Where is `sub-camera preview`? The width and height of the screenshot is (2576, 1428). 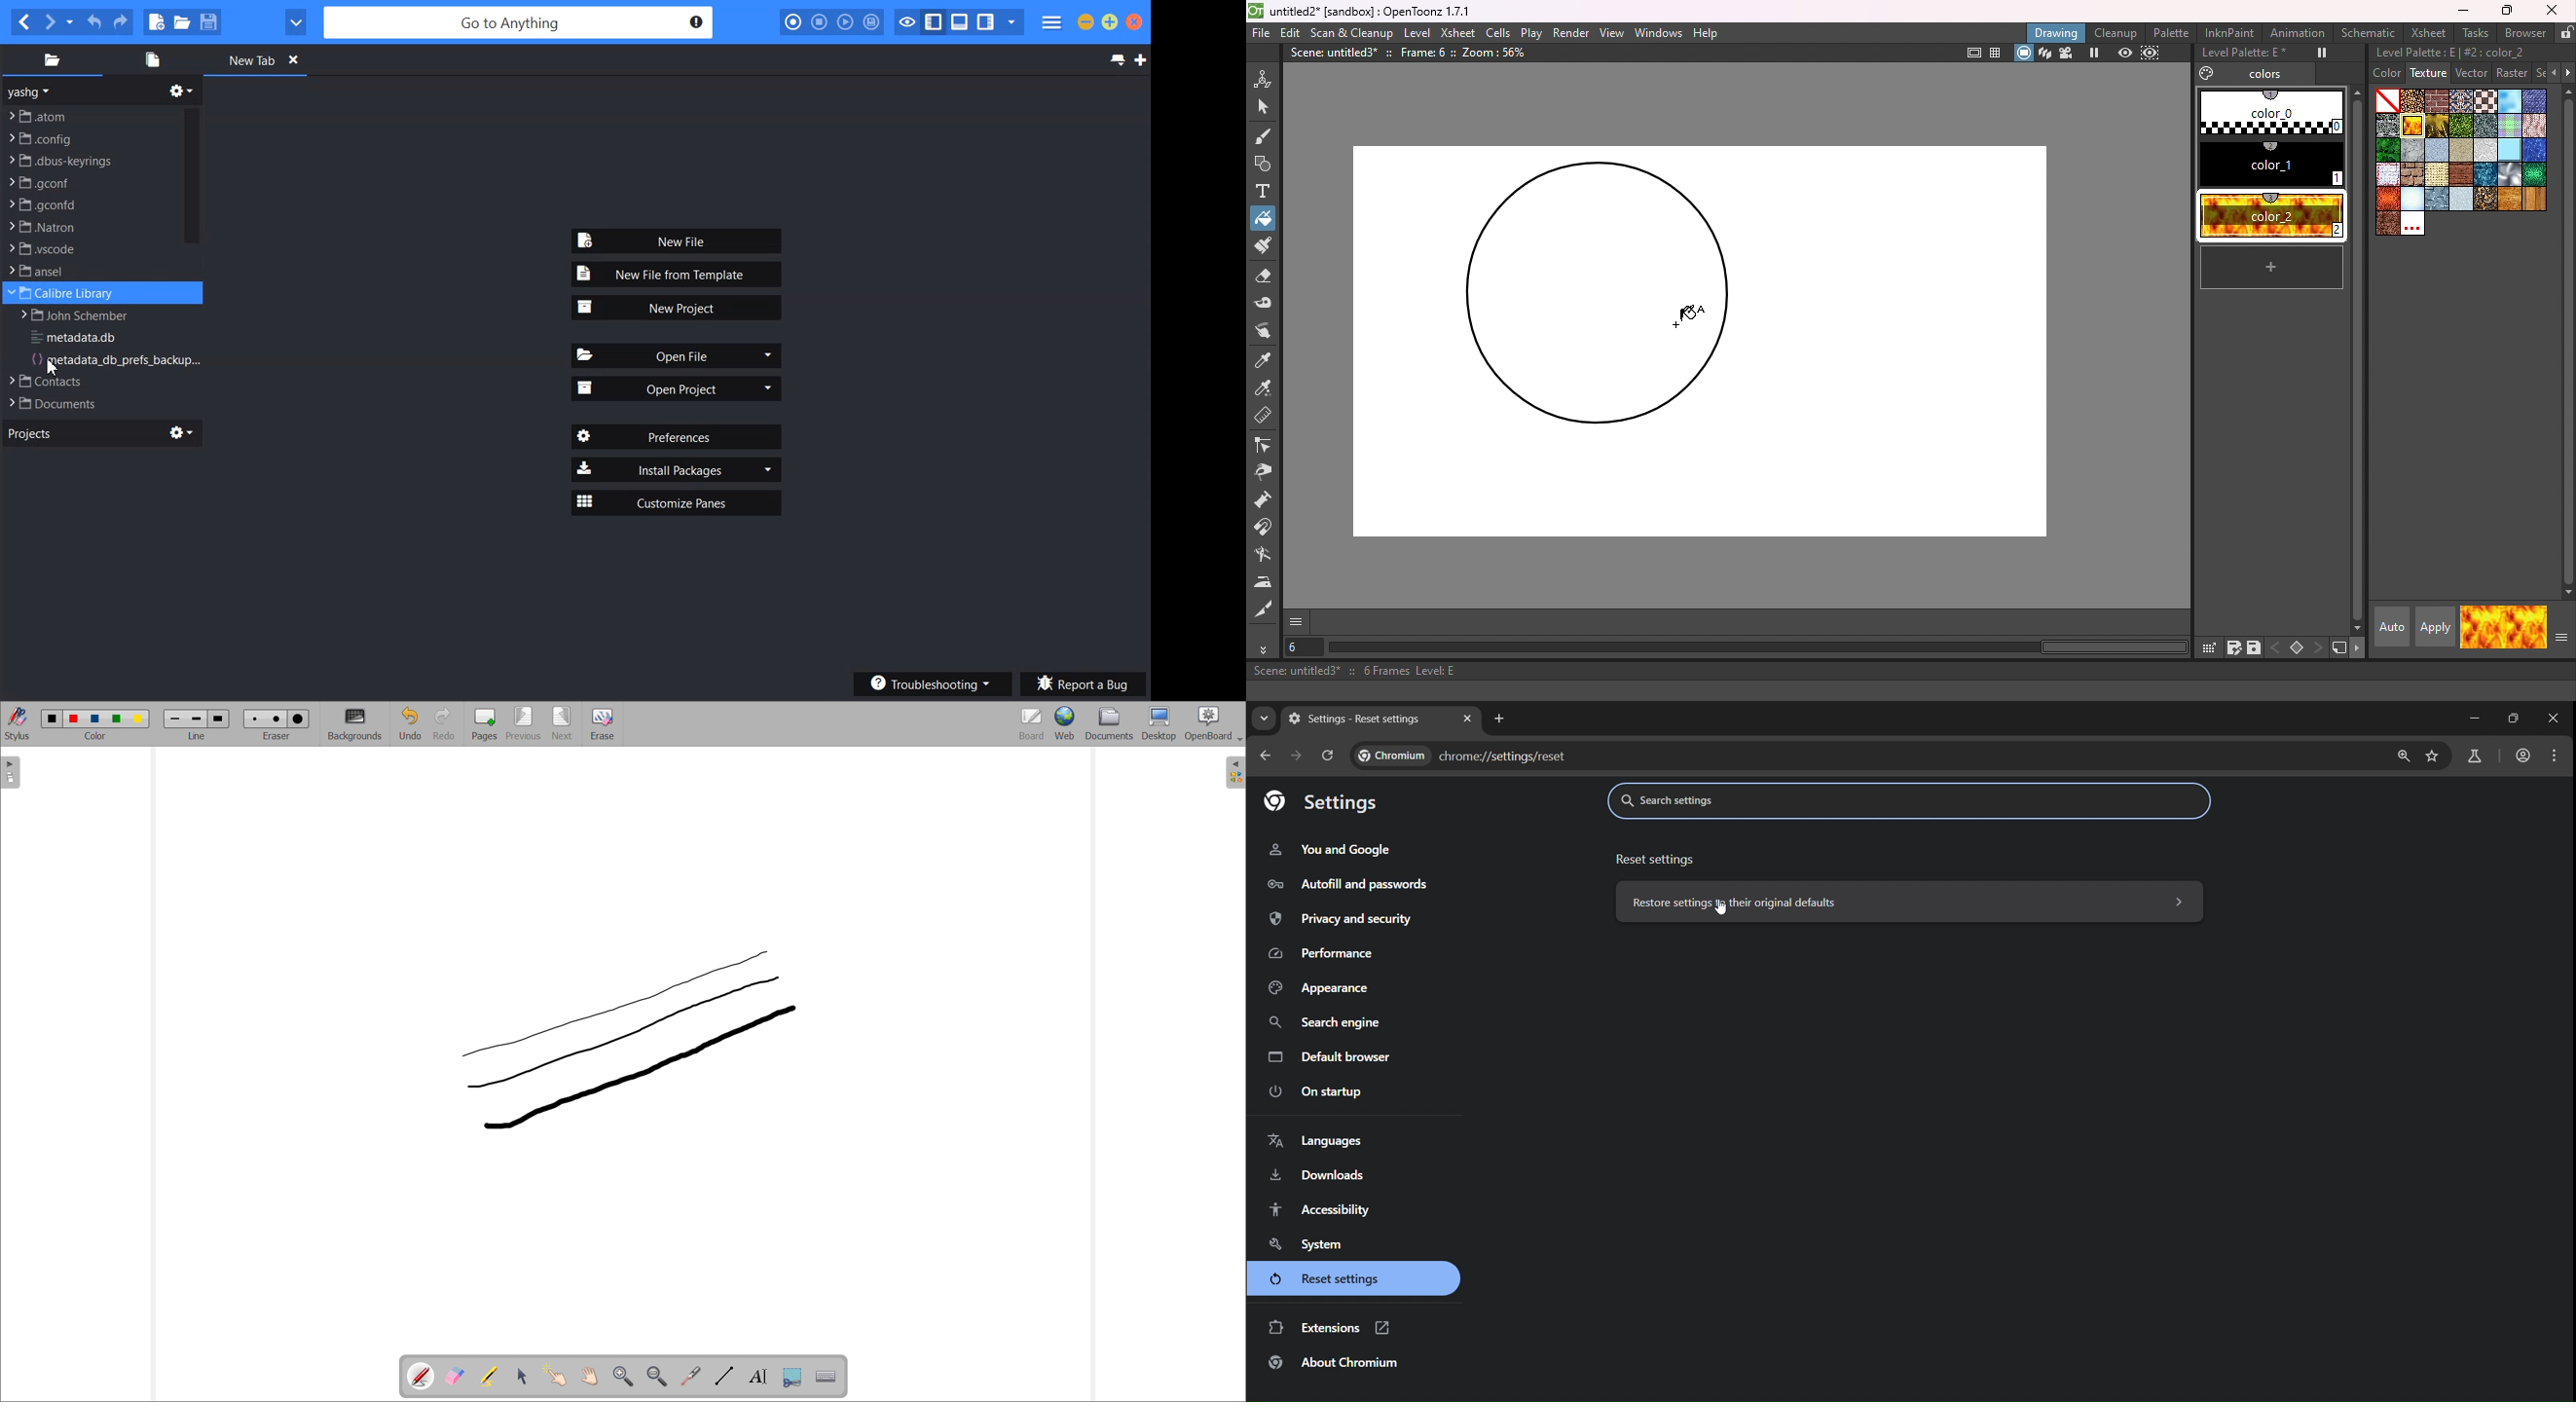 sub-camera preview is located at coordinates (2151, 53).